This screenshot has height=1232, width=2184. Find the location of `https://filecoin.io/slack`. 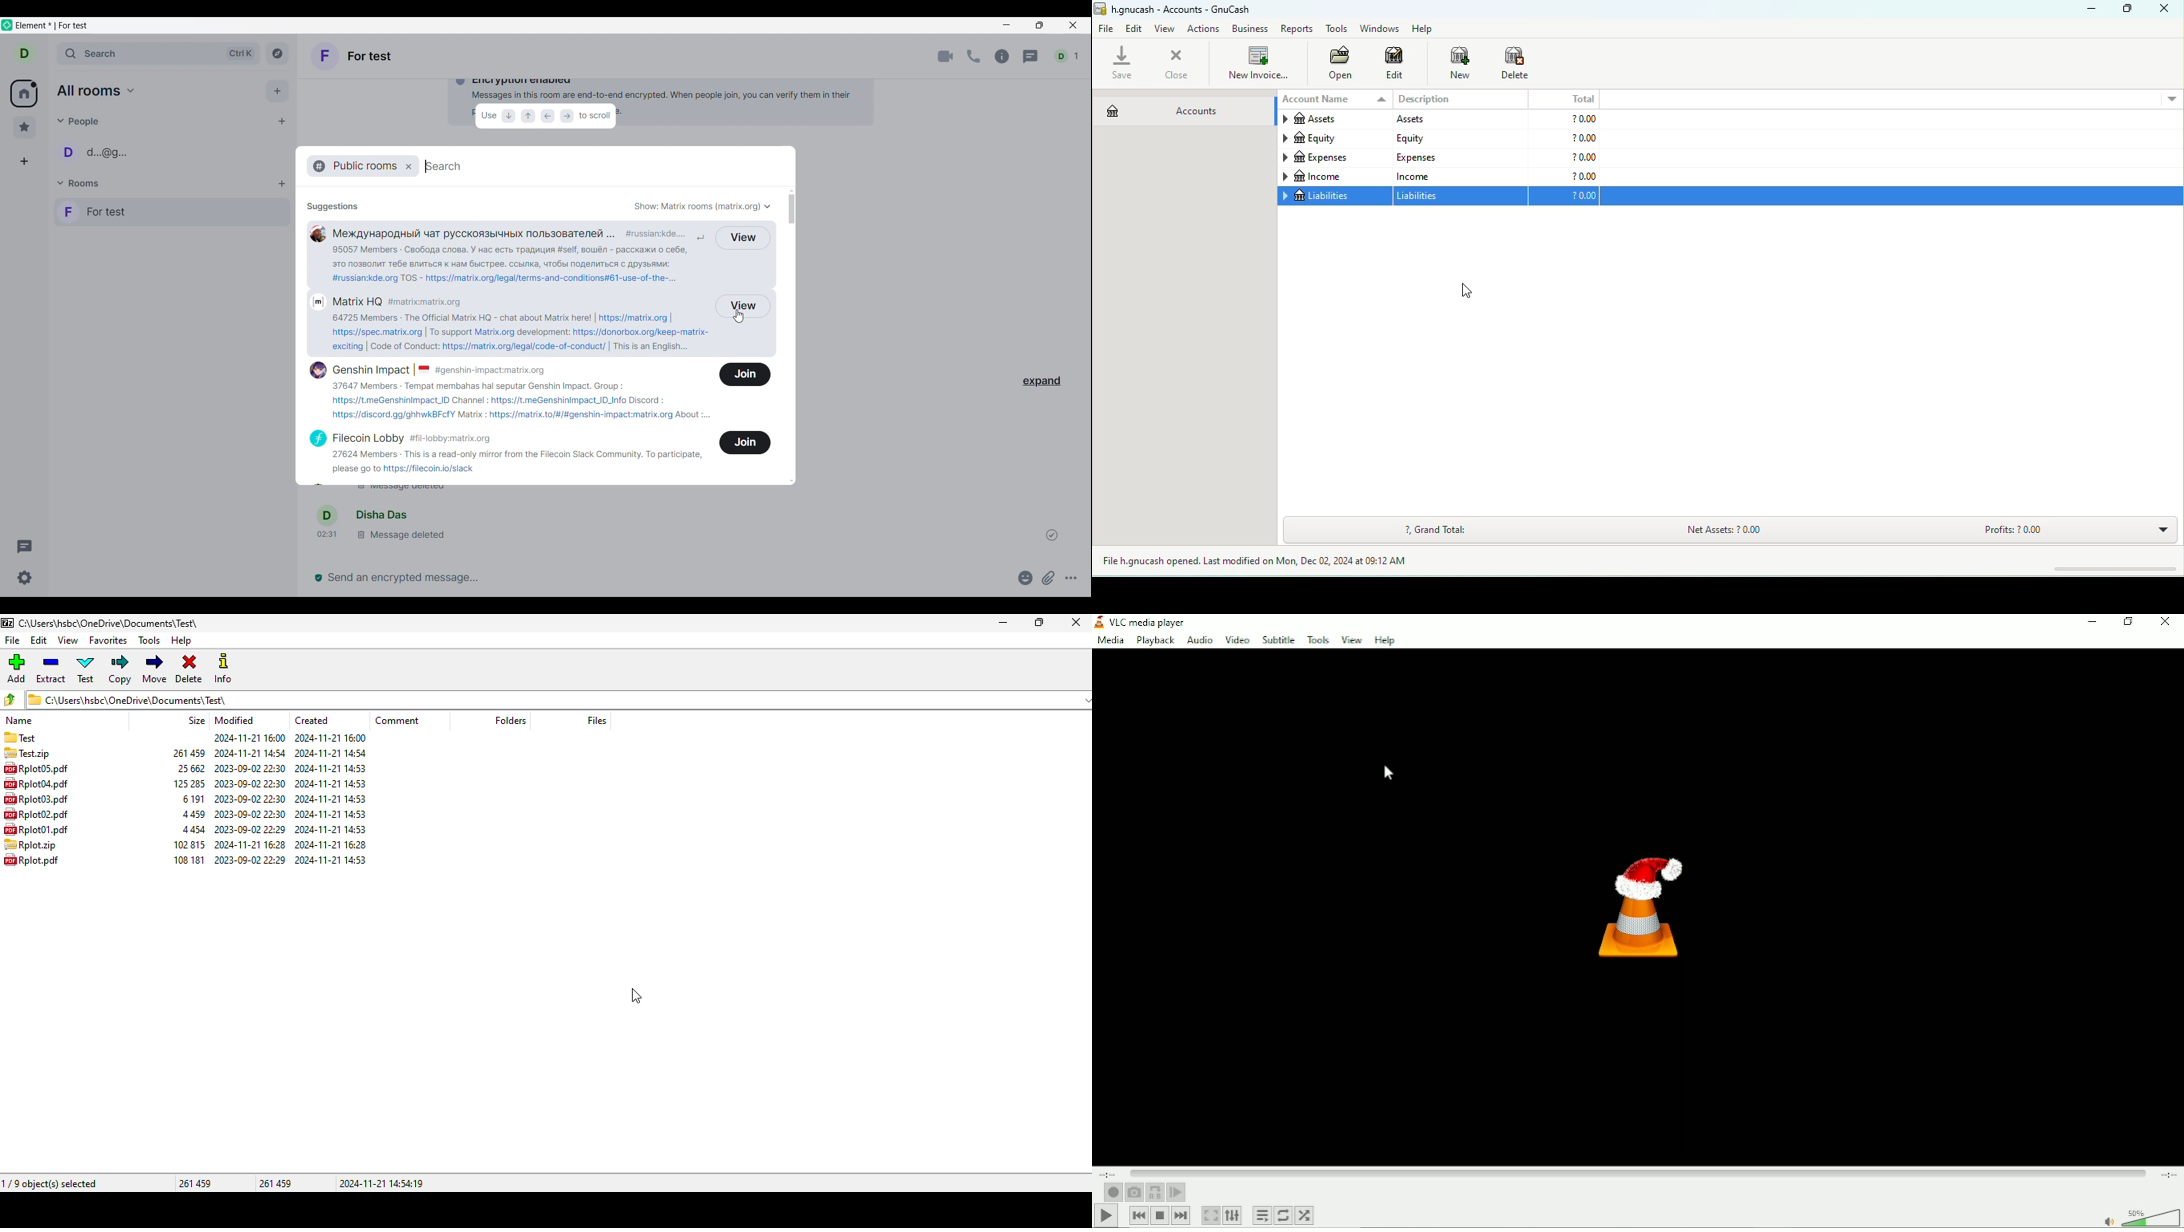

https://filecoin.io/slack is located at coordinates (434, 470).